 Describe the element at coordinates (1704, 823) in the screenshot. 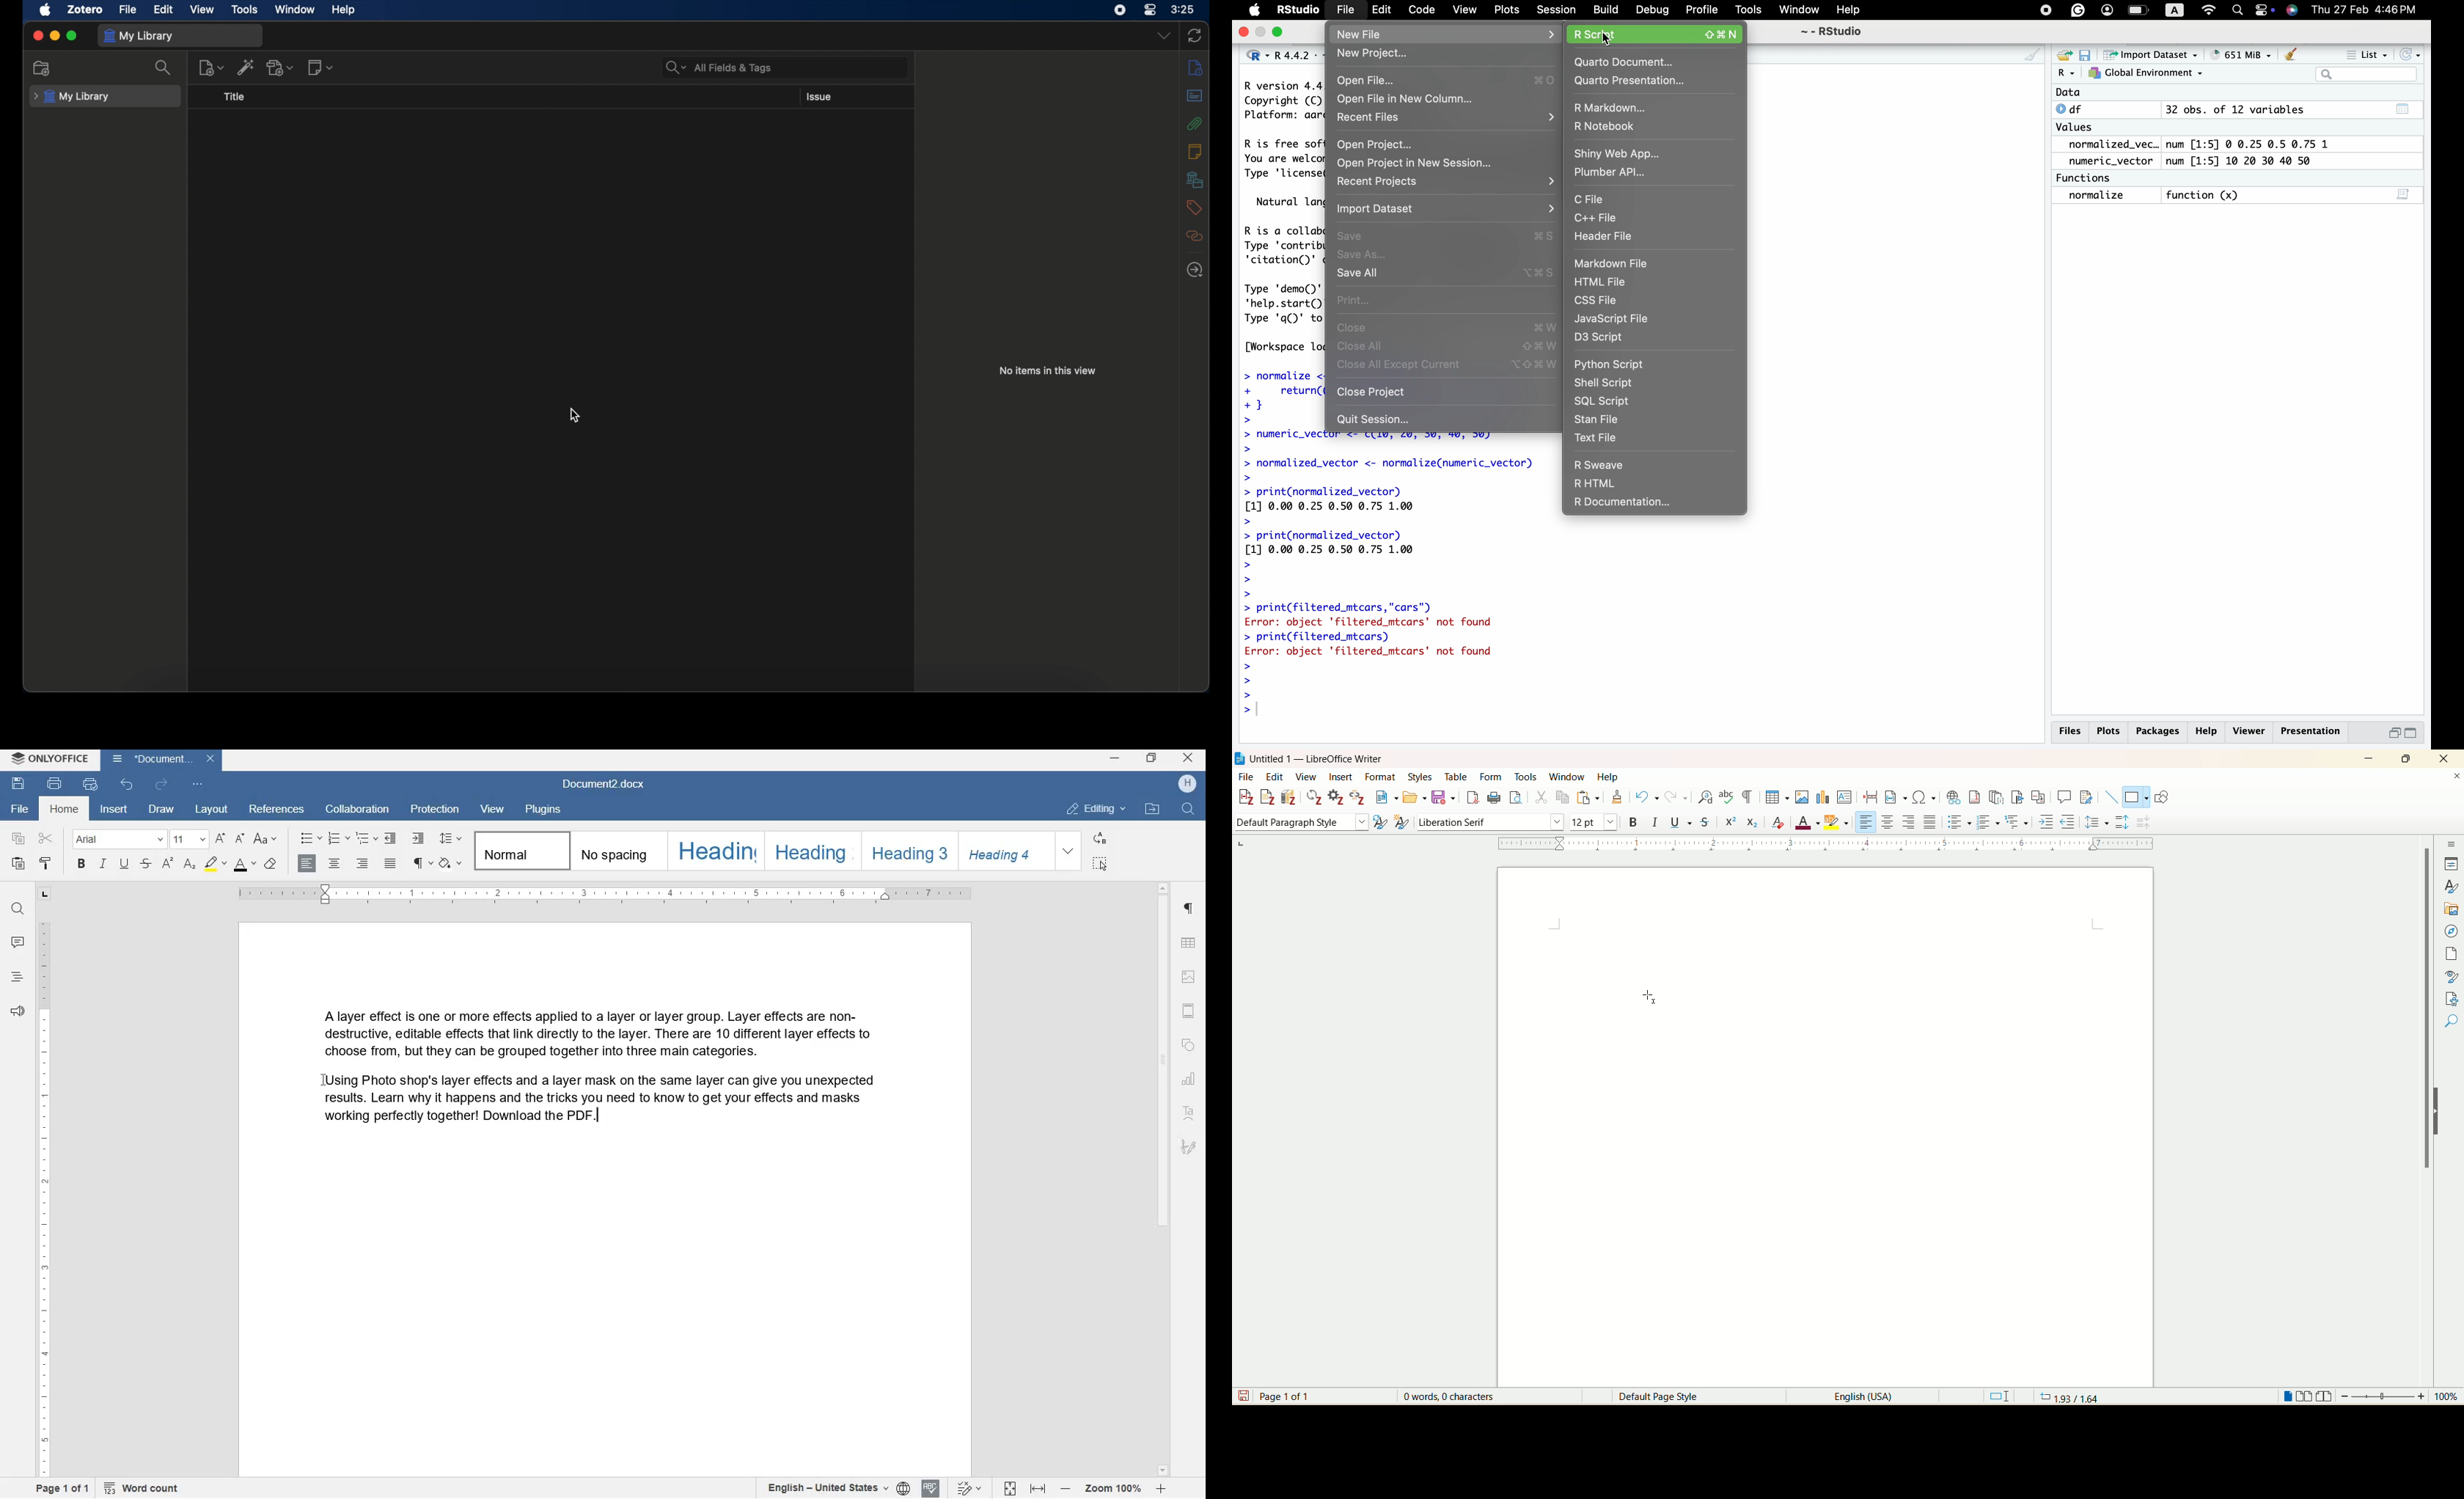

I see `strikethrough` at that location.